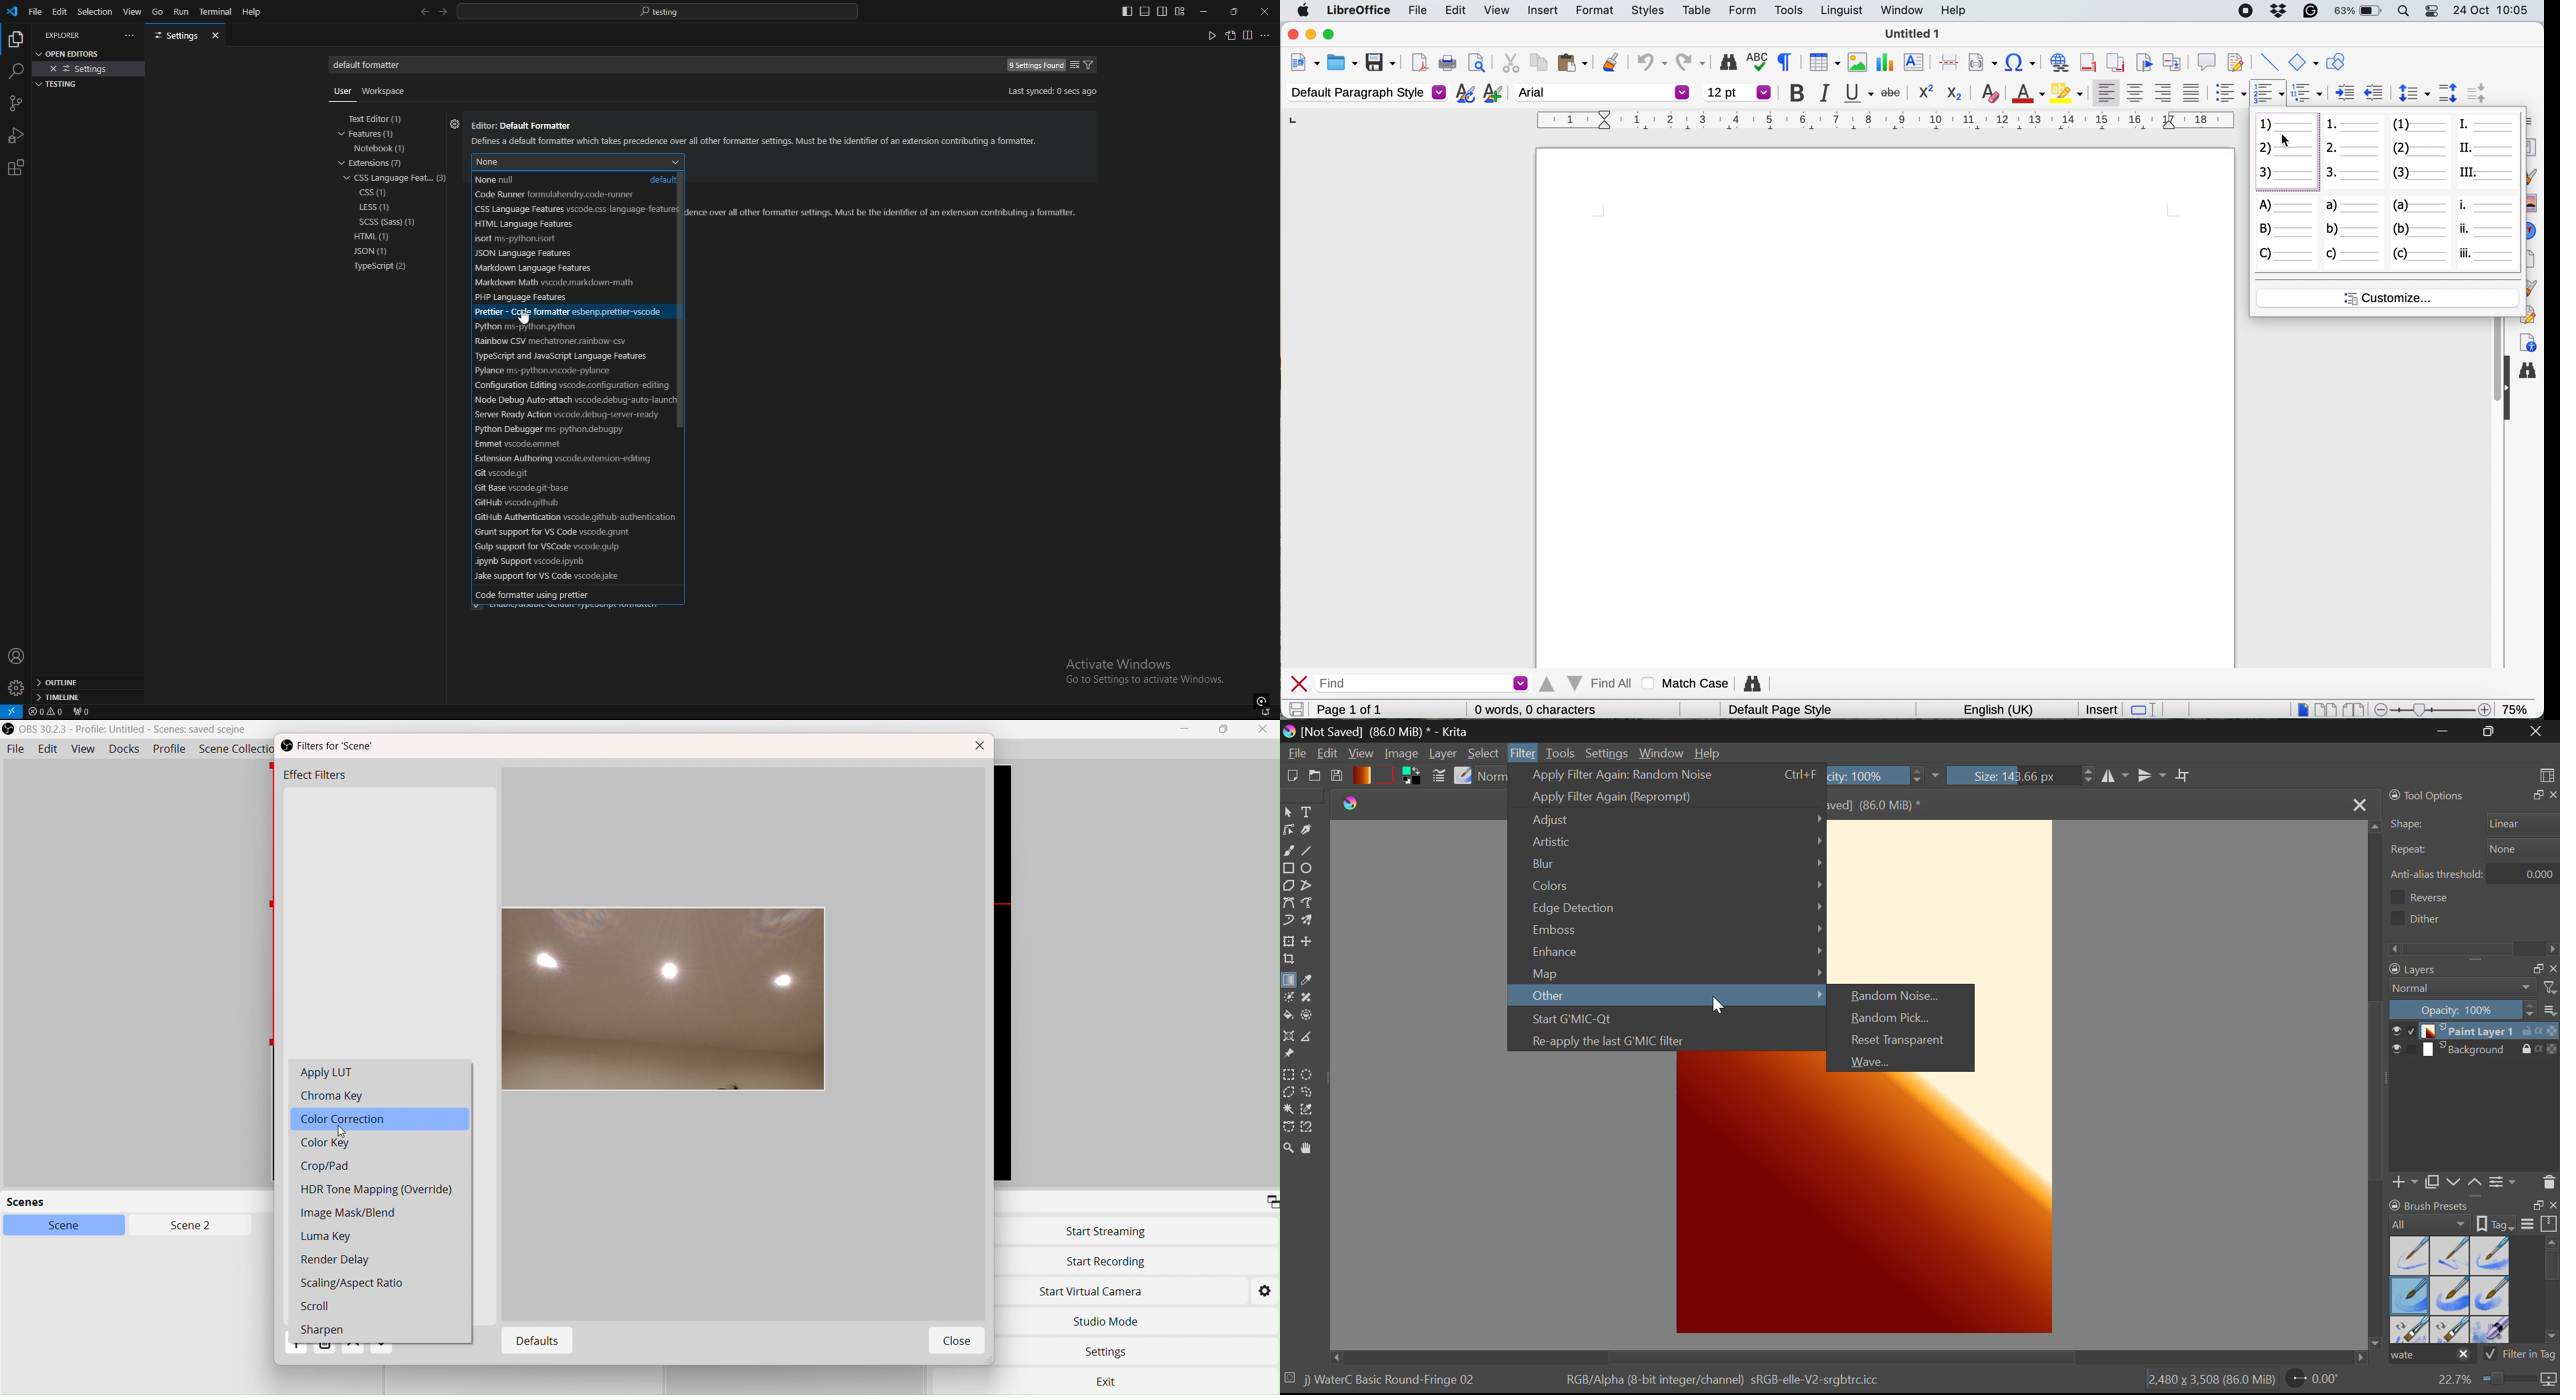 This screenshot has width=2576, height=1400. I want to click on json, so click(558, 254).